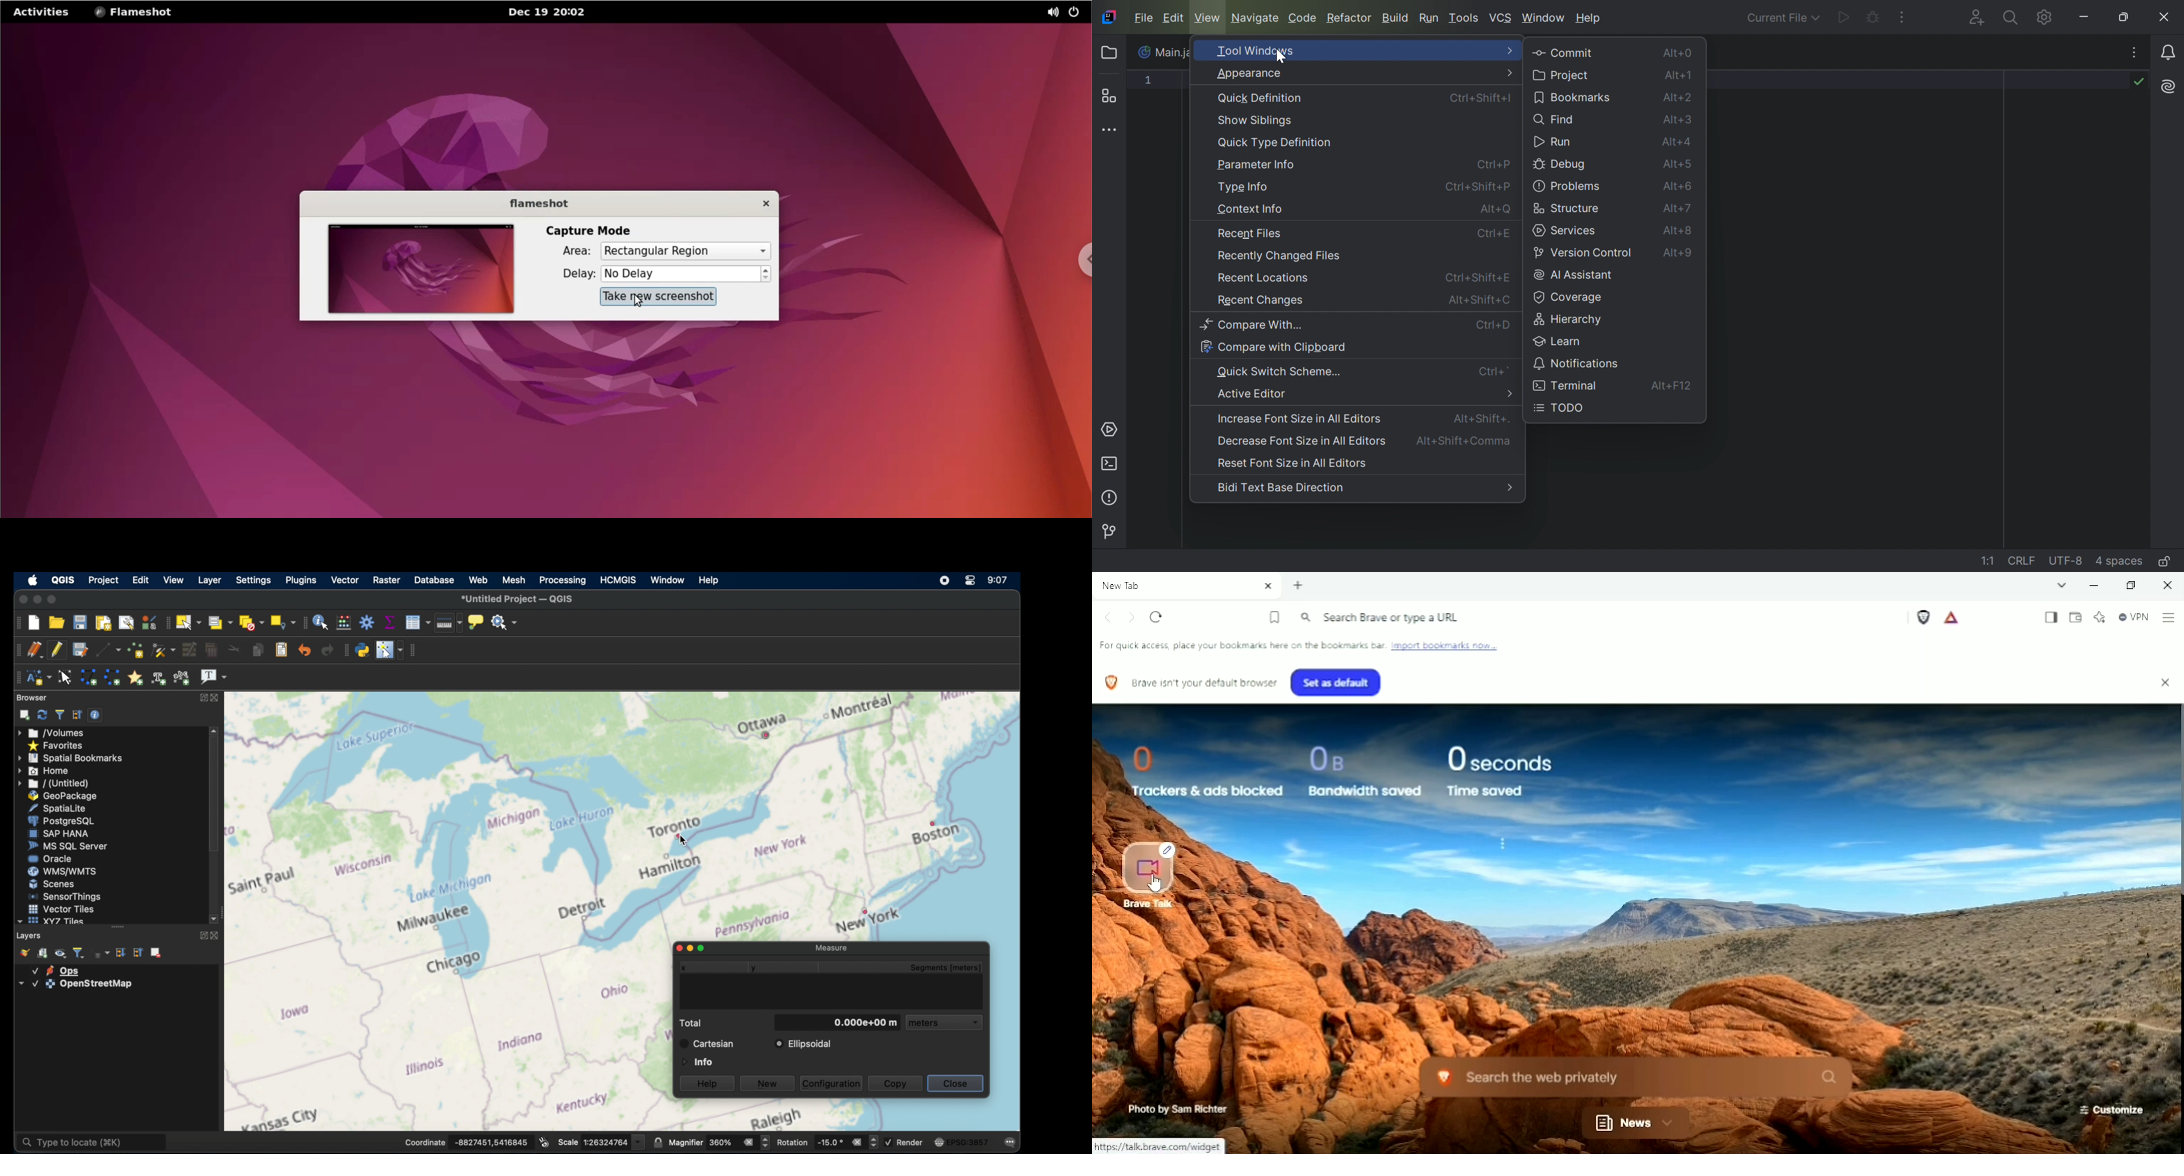  Describe the element at coordinates (418, 623) in the screenshot. I see `open attribute table` at that location.